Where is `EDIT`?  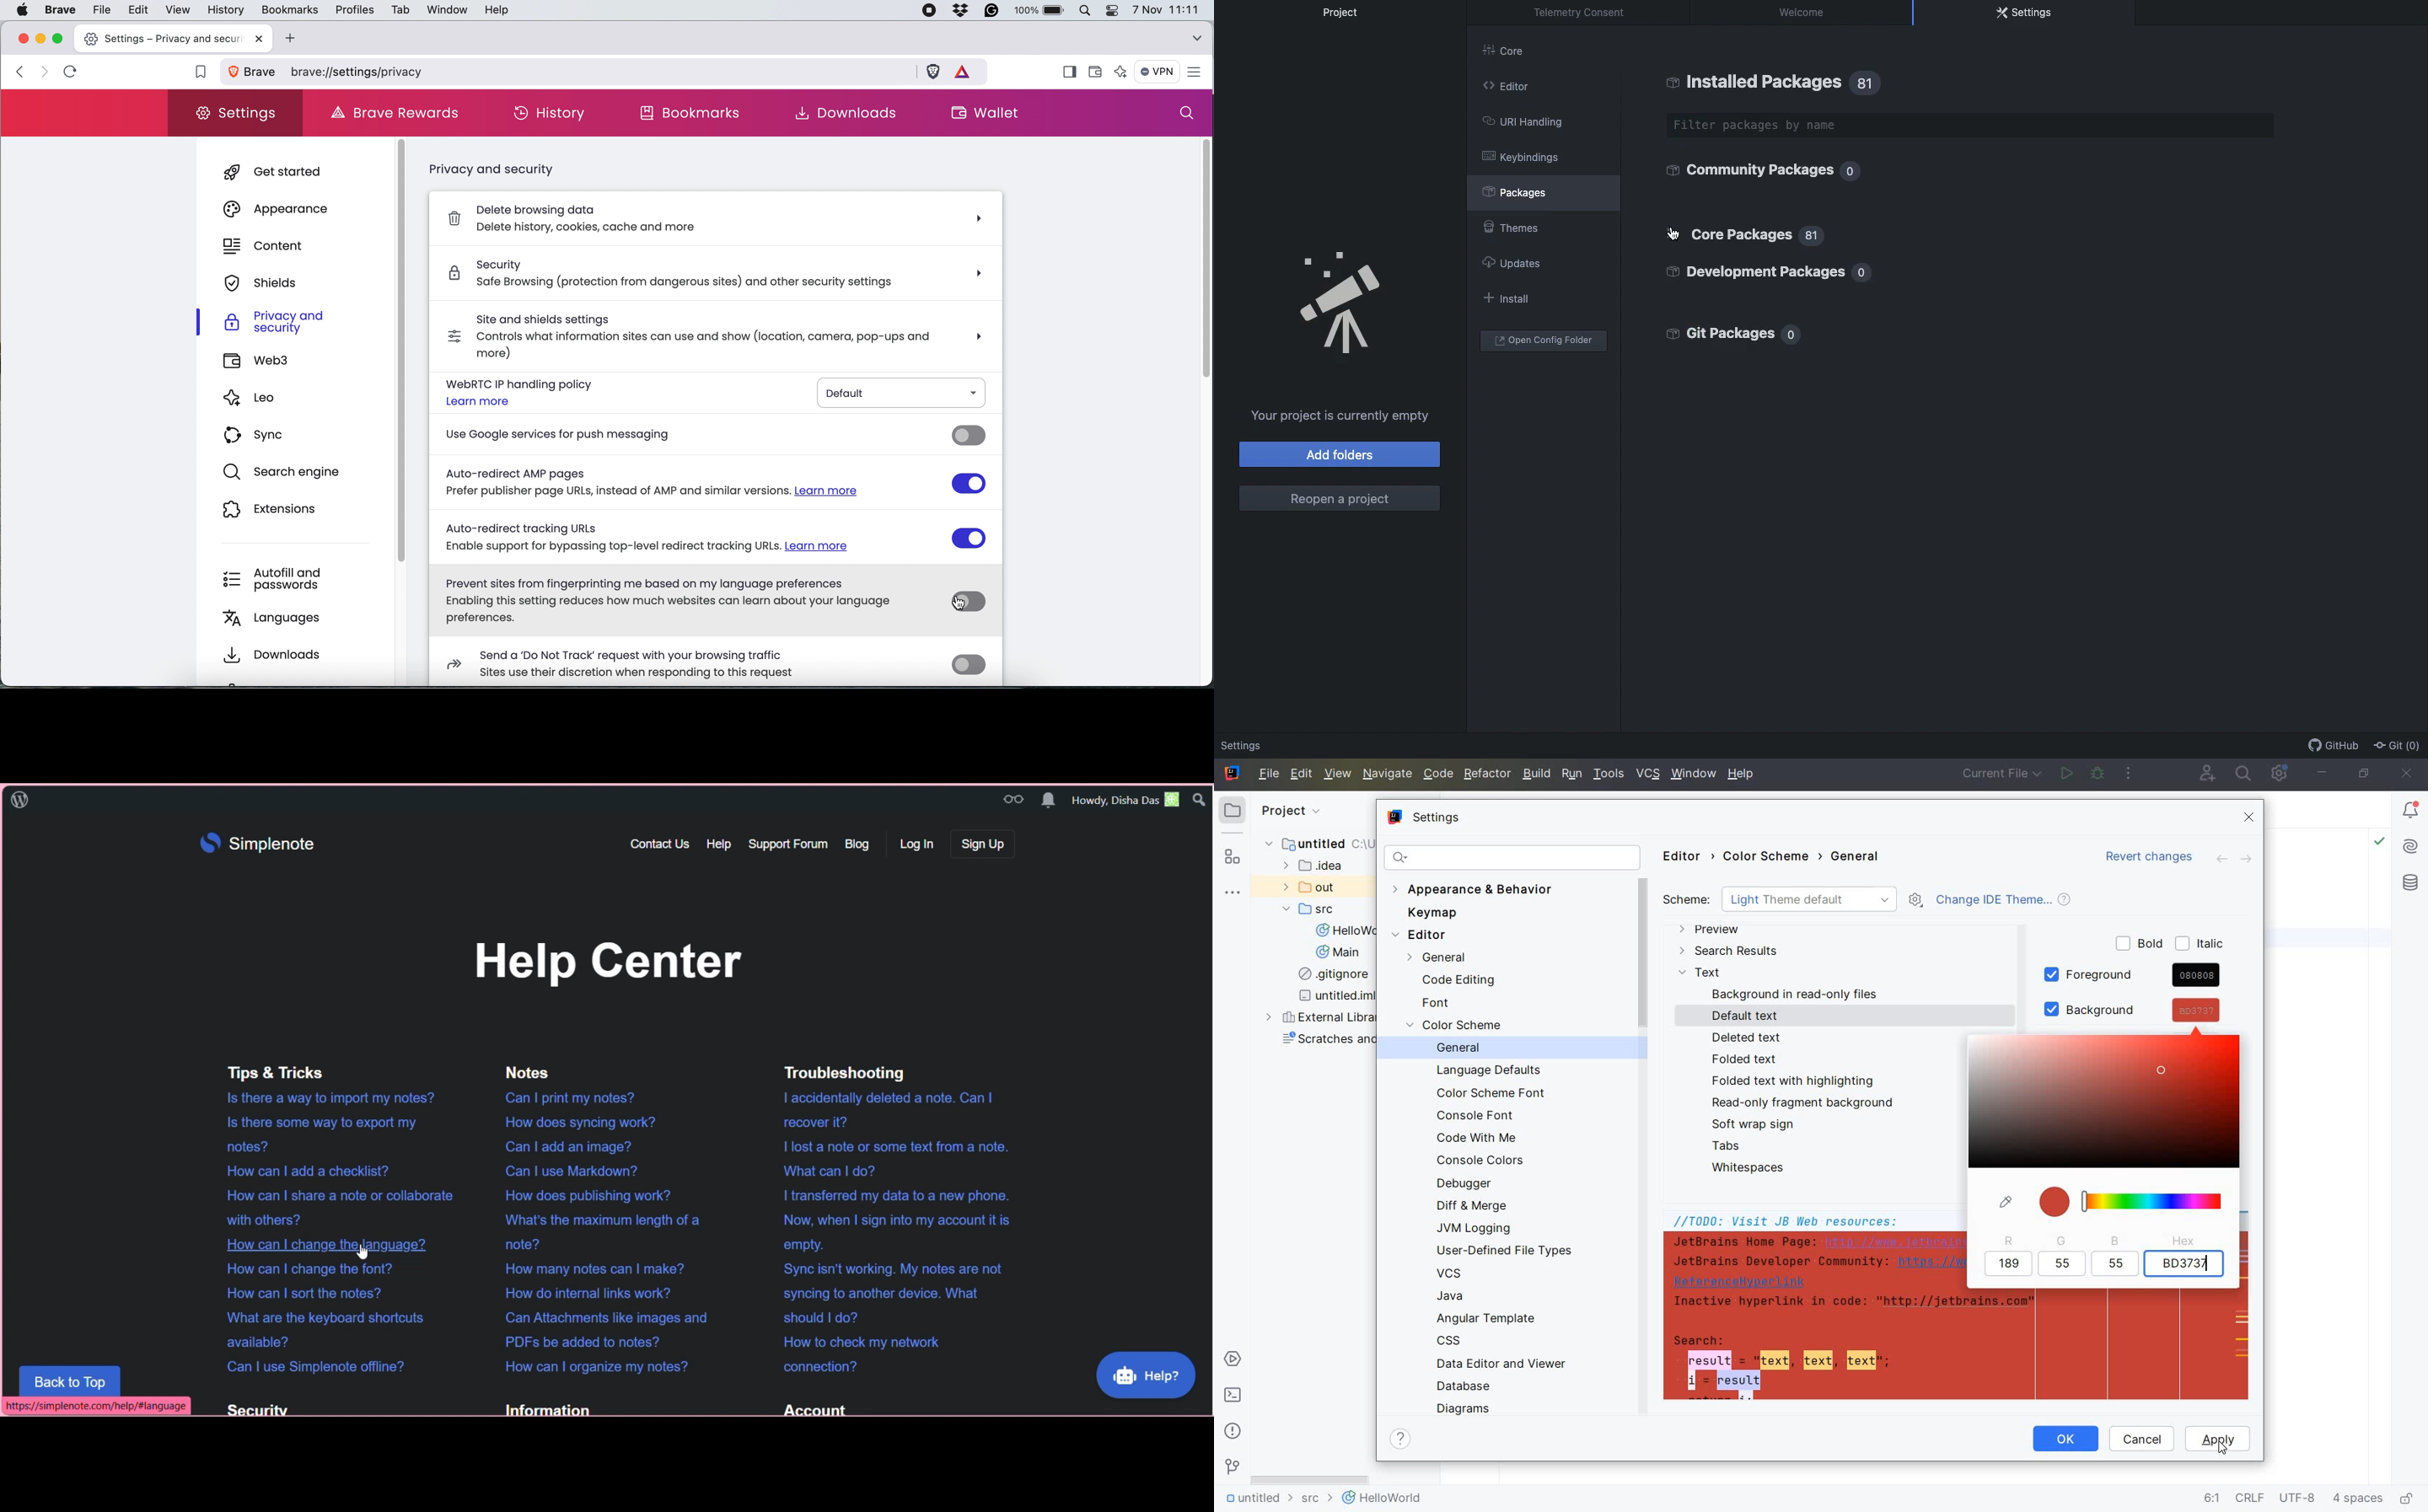
EDIT is located at coordinates (1304, 775).